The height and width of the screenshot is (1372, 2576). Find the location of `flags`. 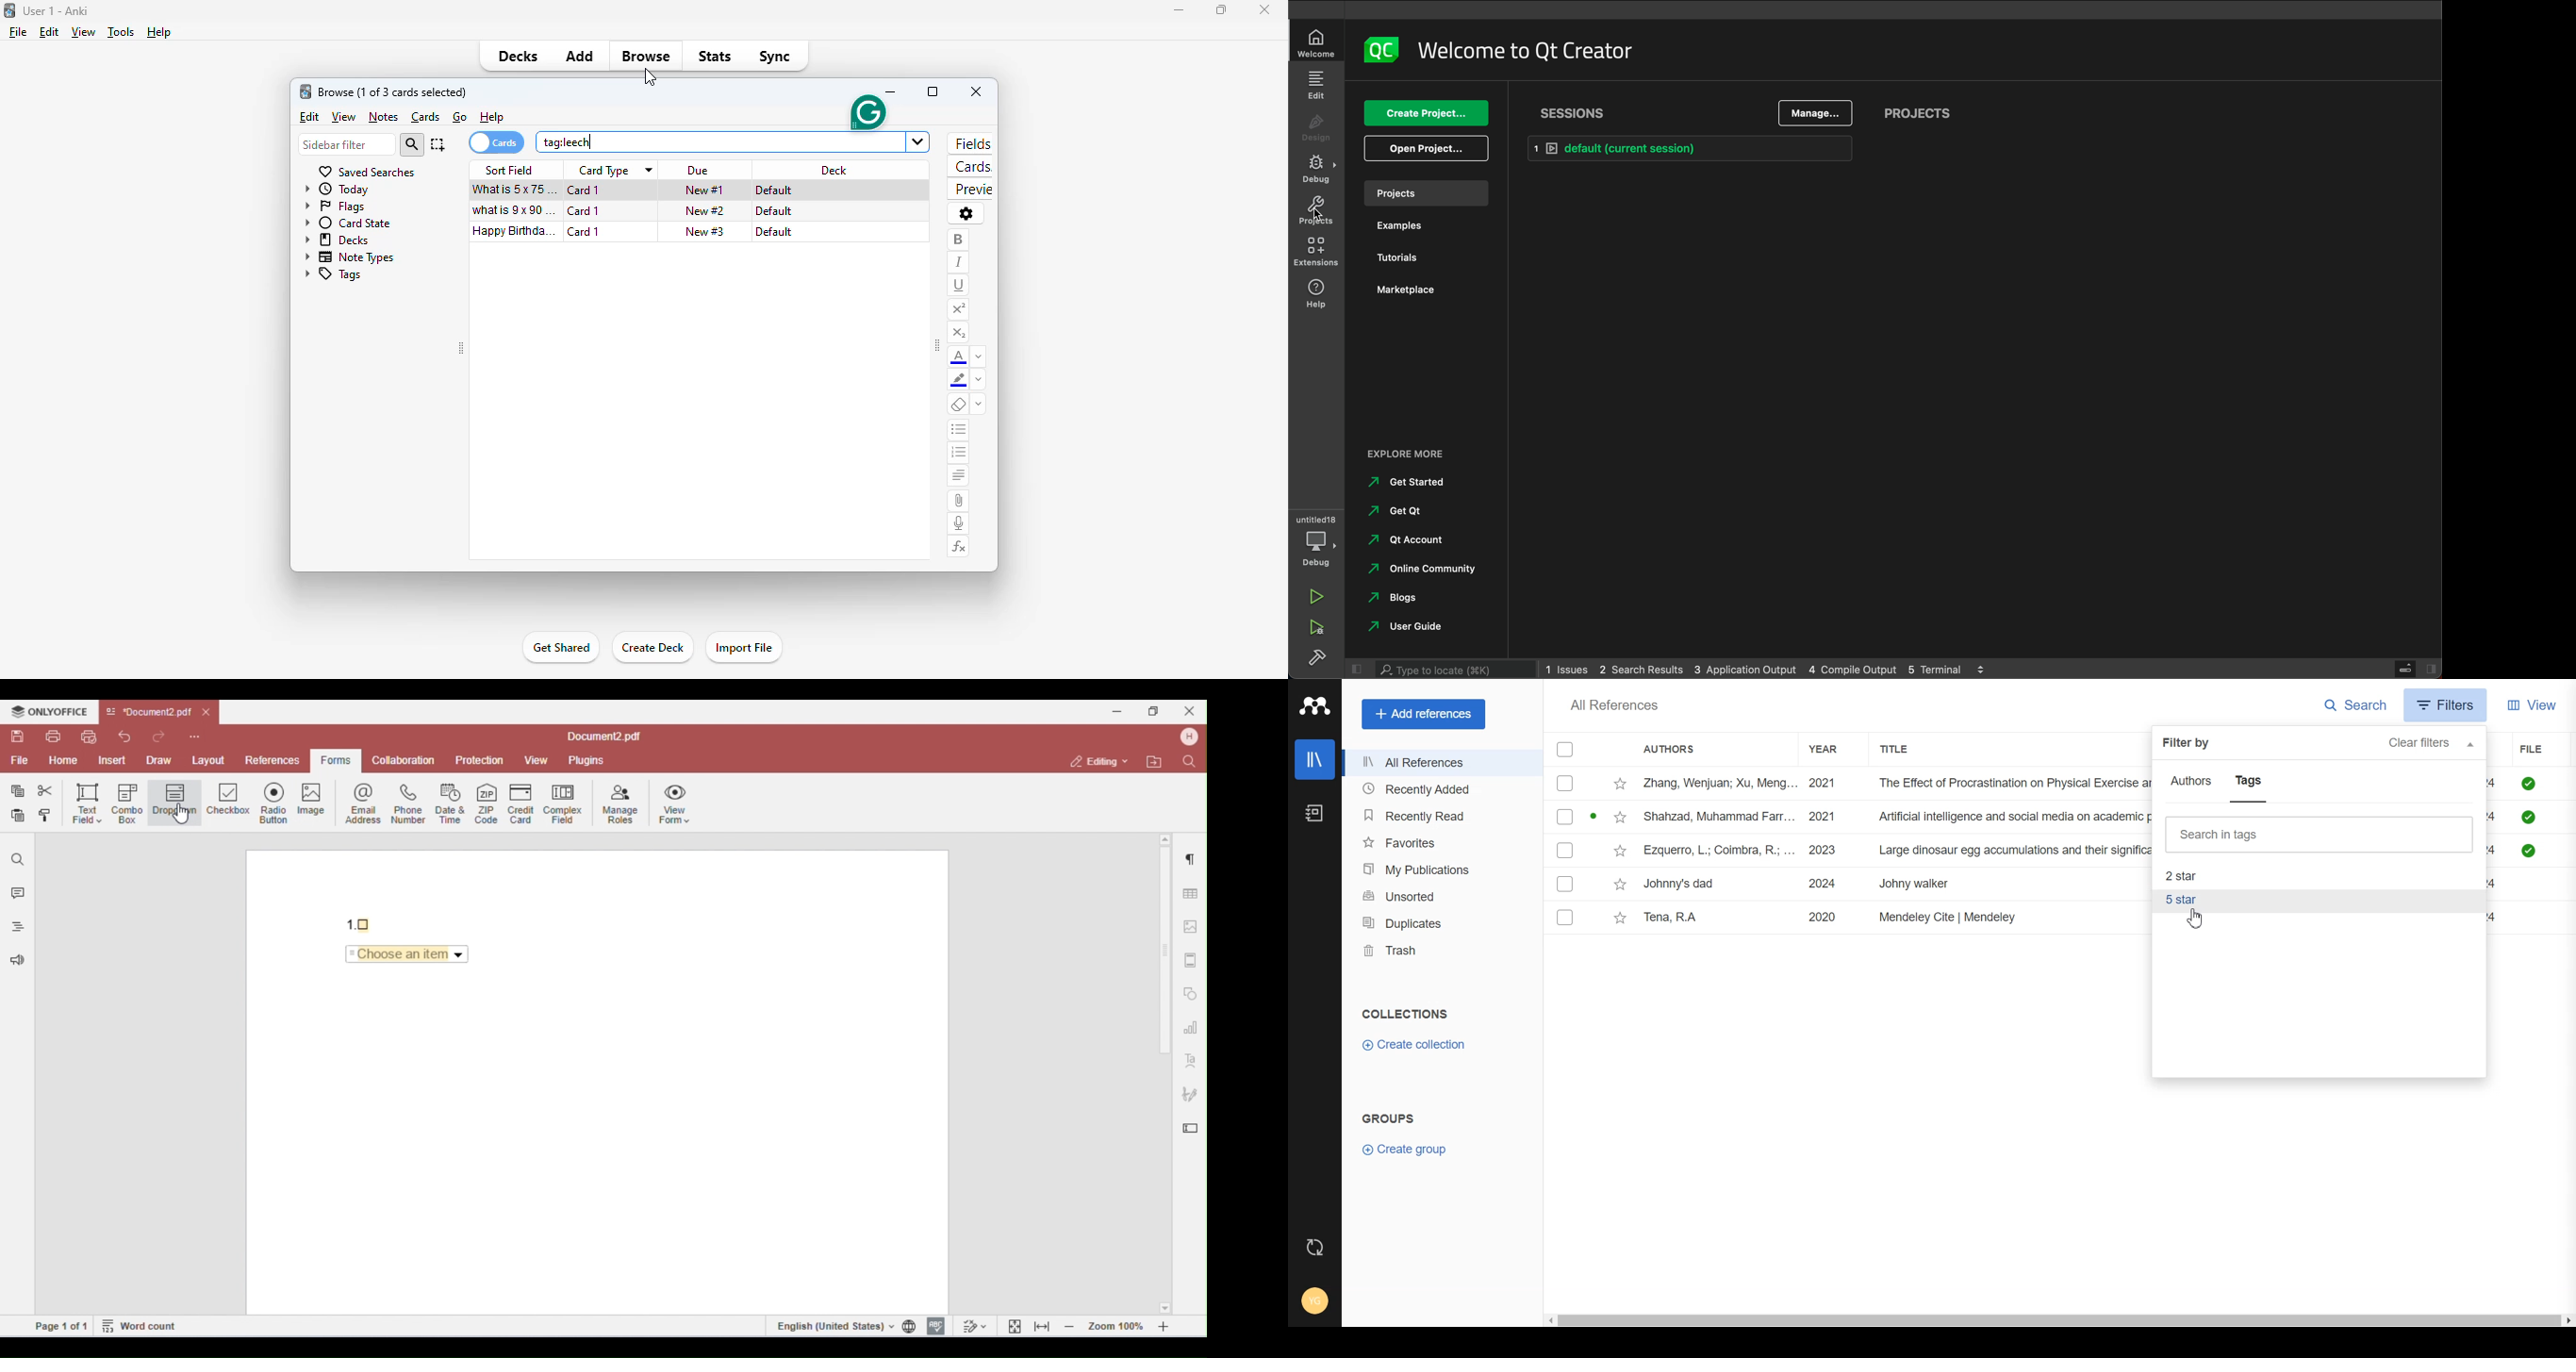

flags is located at coordinates (334, 207).